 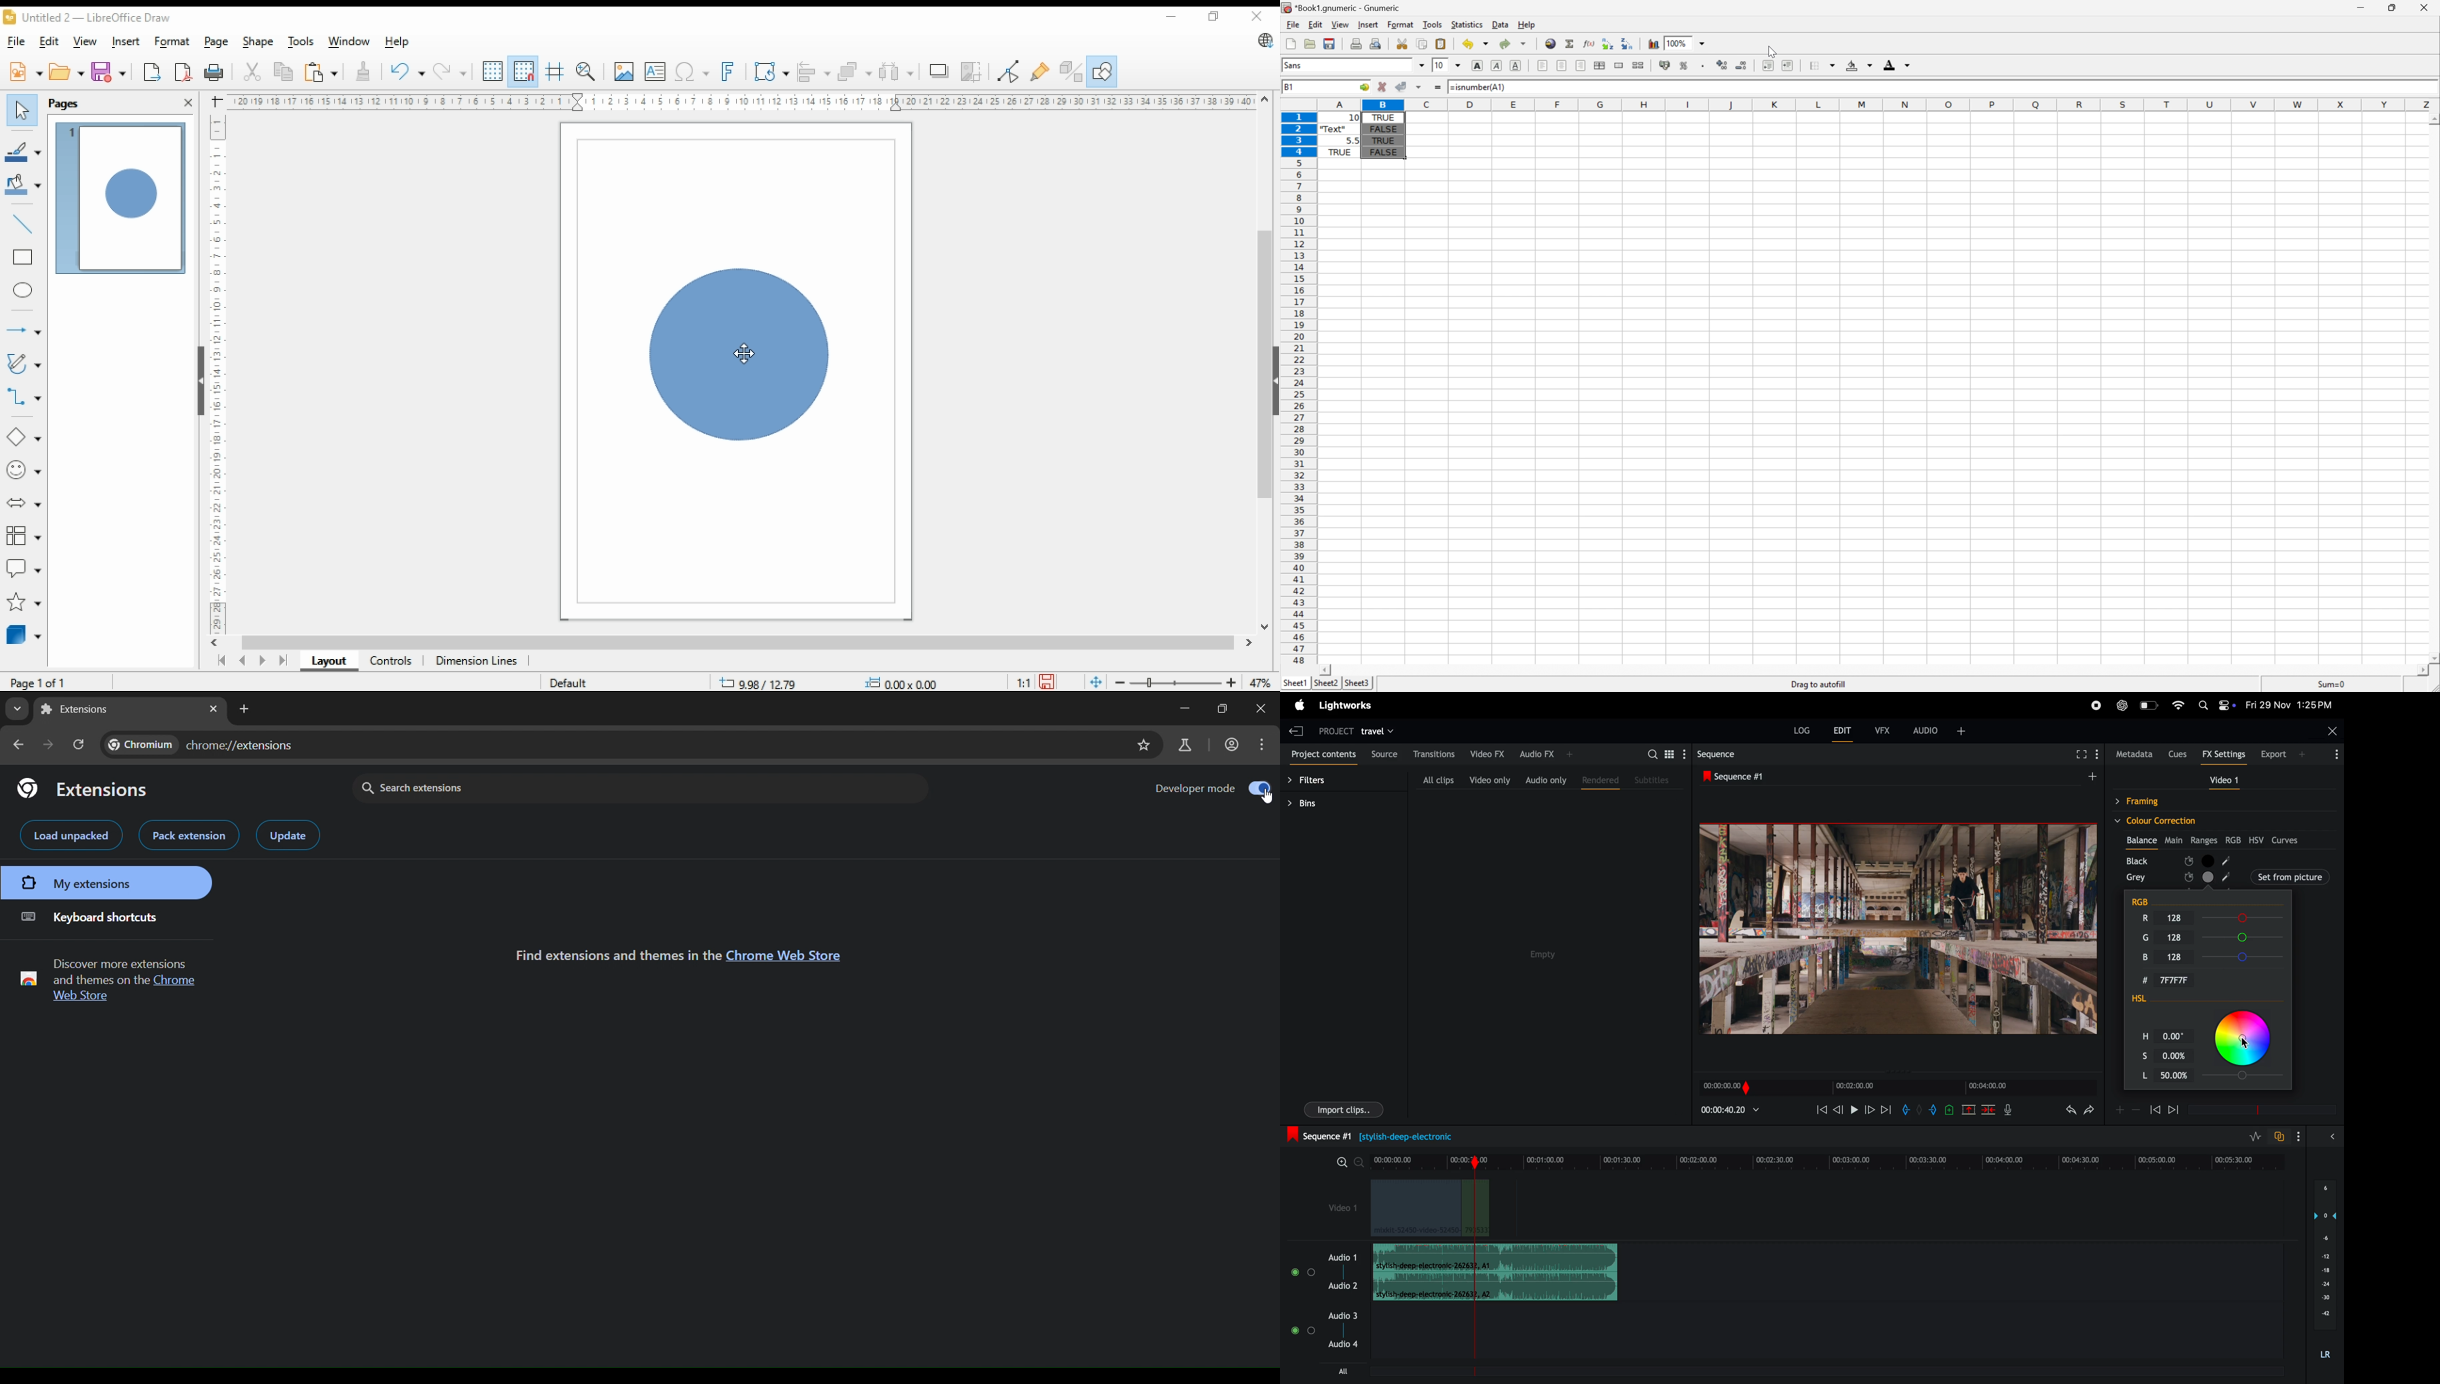 I want to click on transformations, so click(x=771, y=71).